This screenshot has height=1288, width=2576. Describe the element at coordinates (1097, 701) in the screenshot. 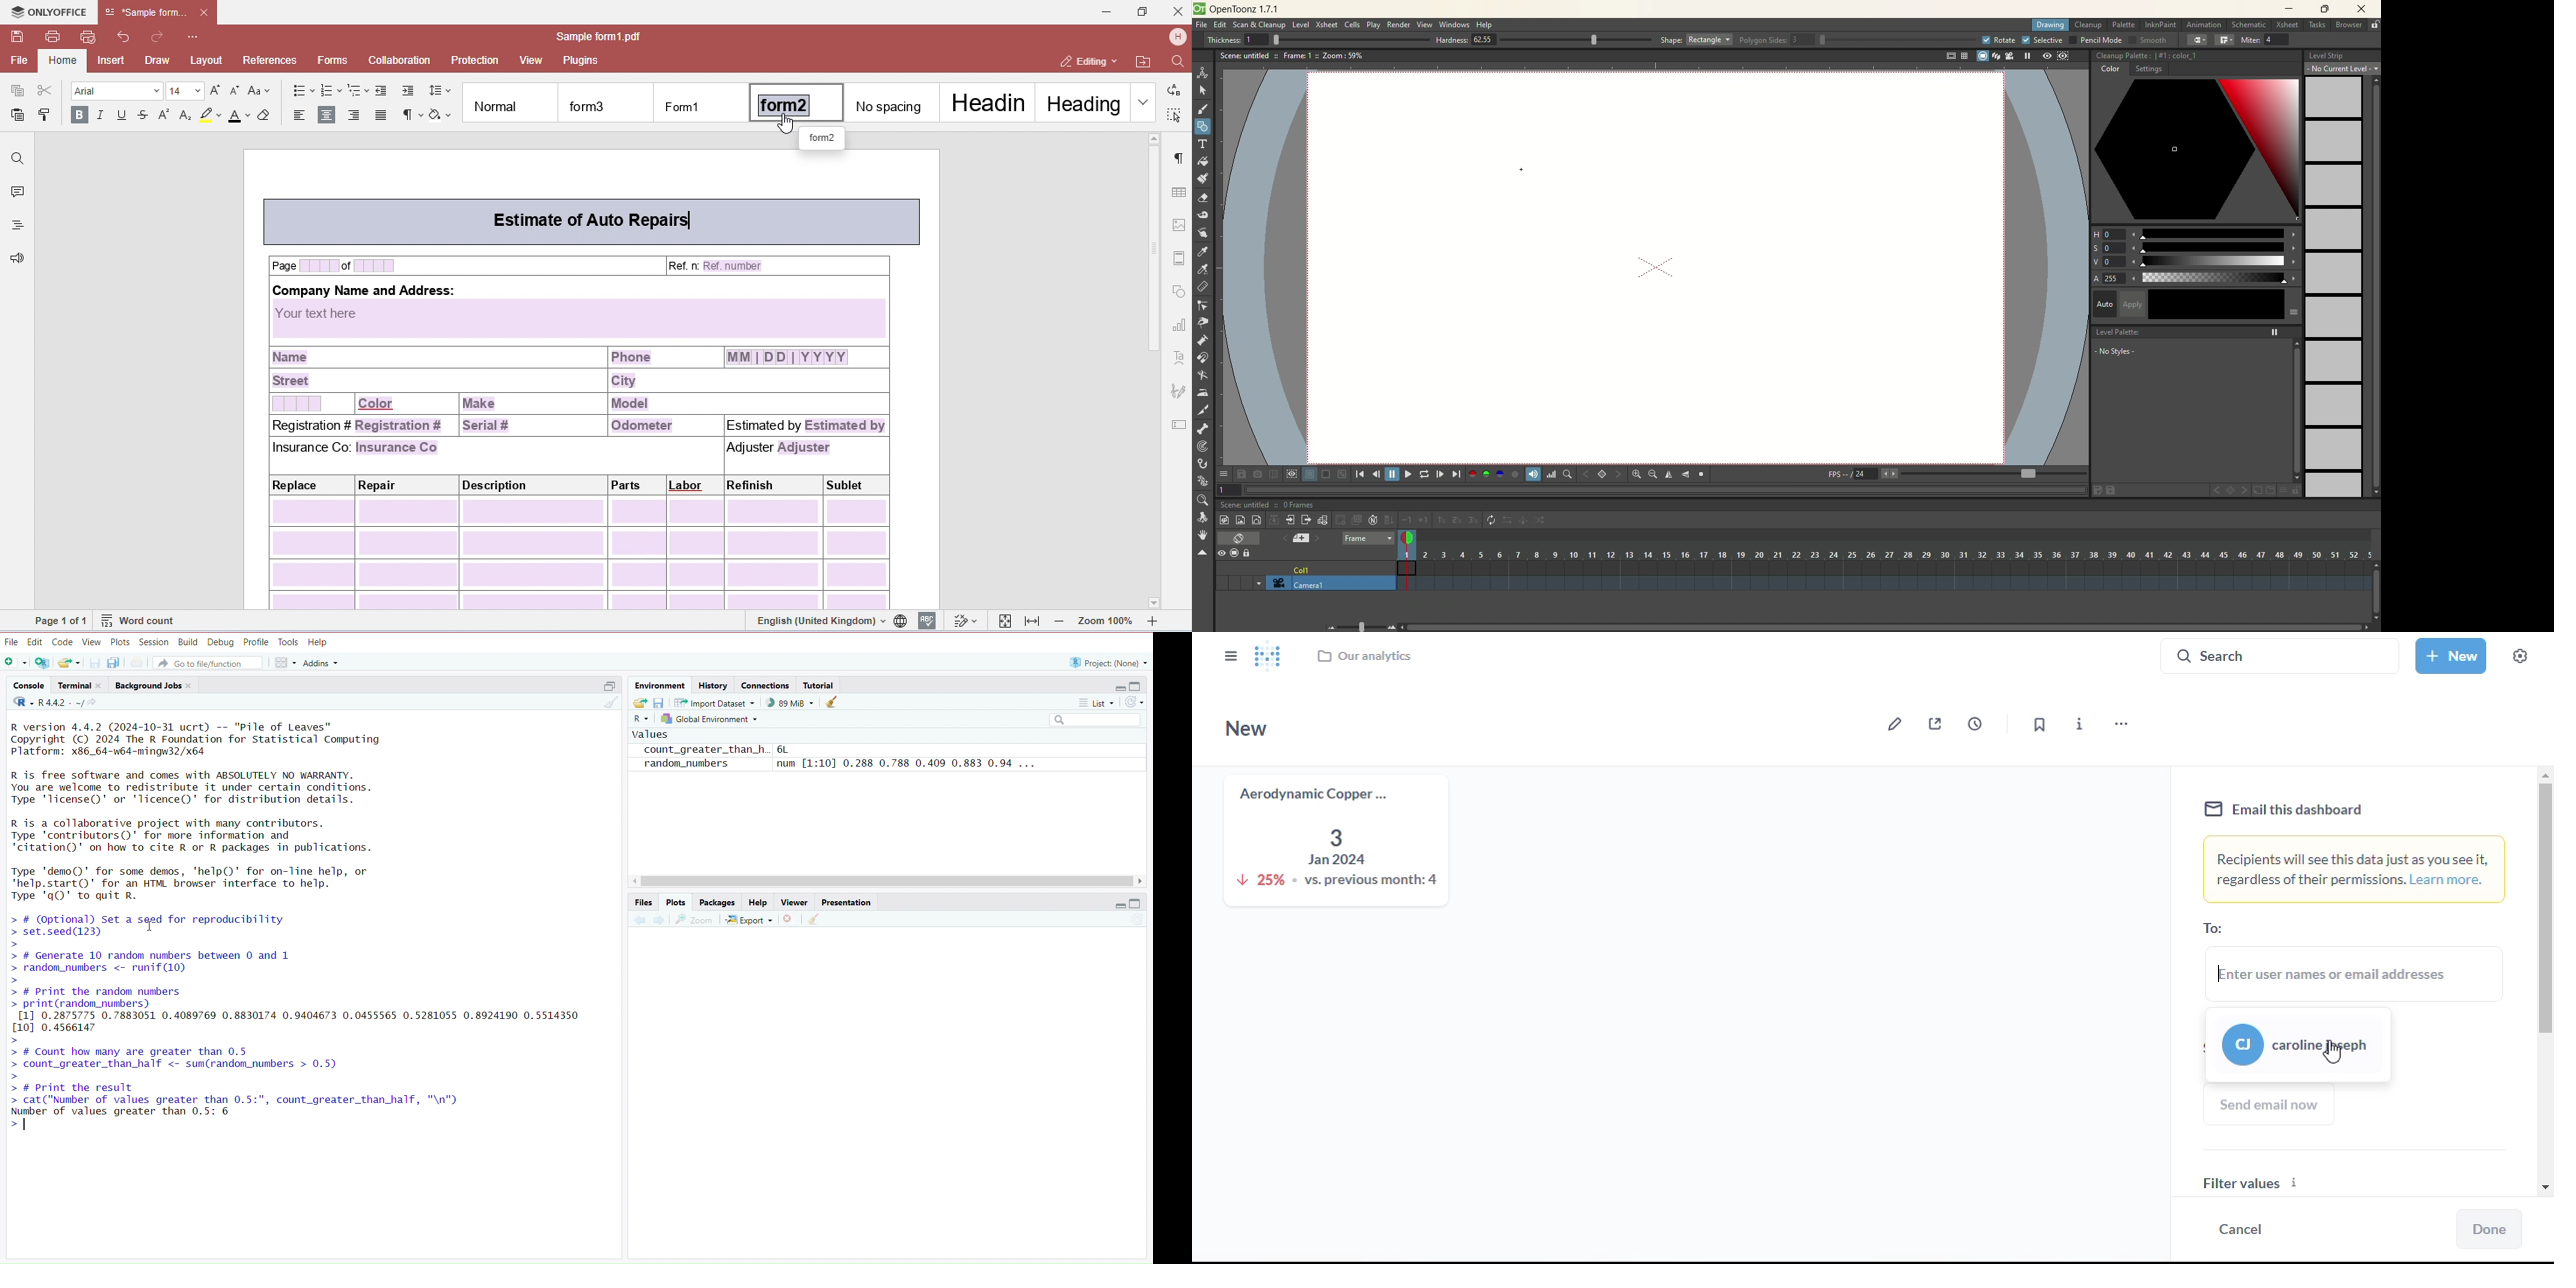

I see `List` at that location.